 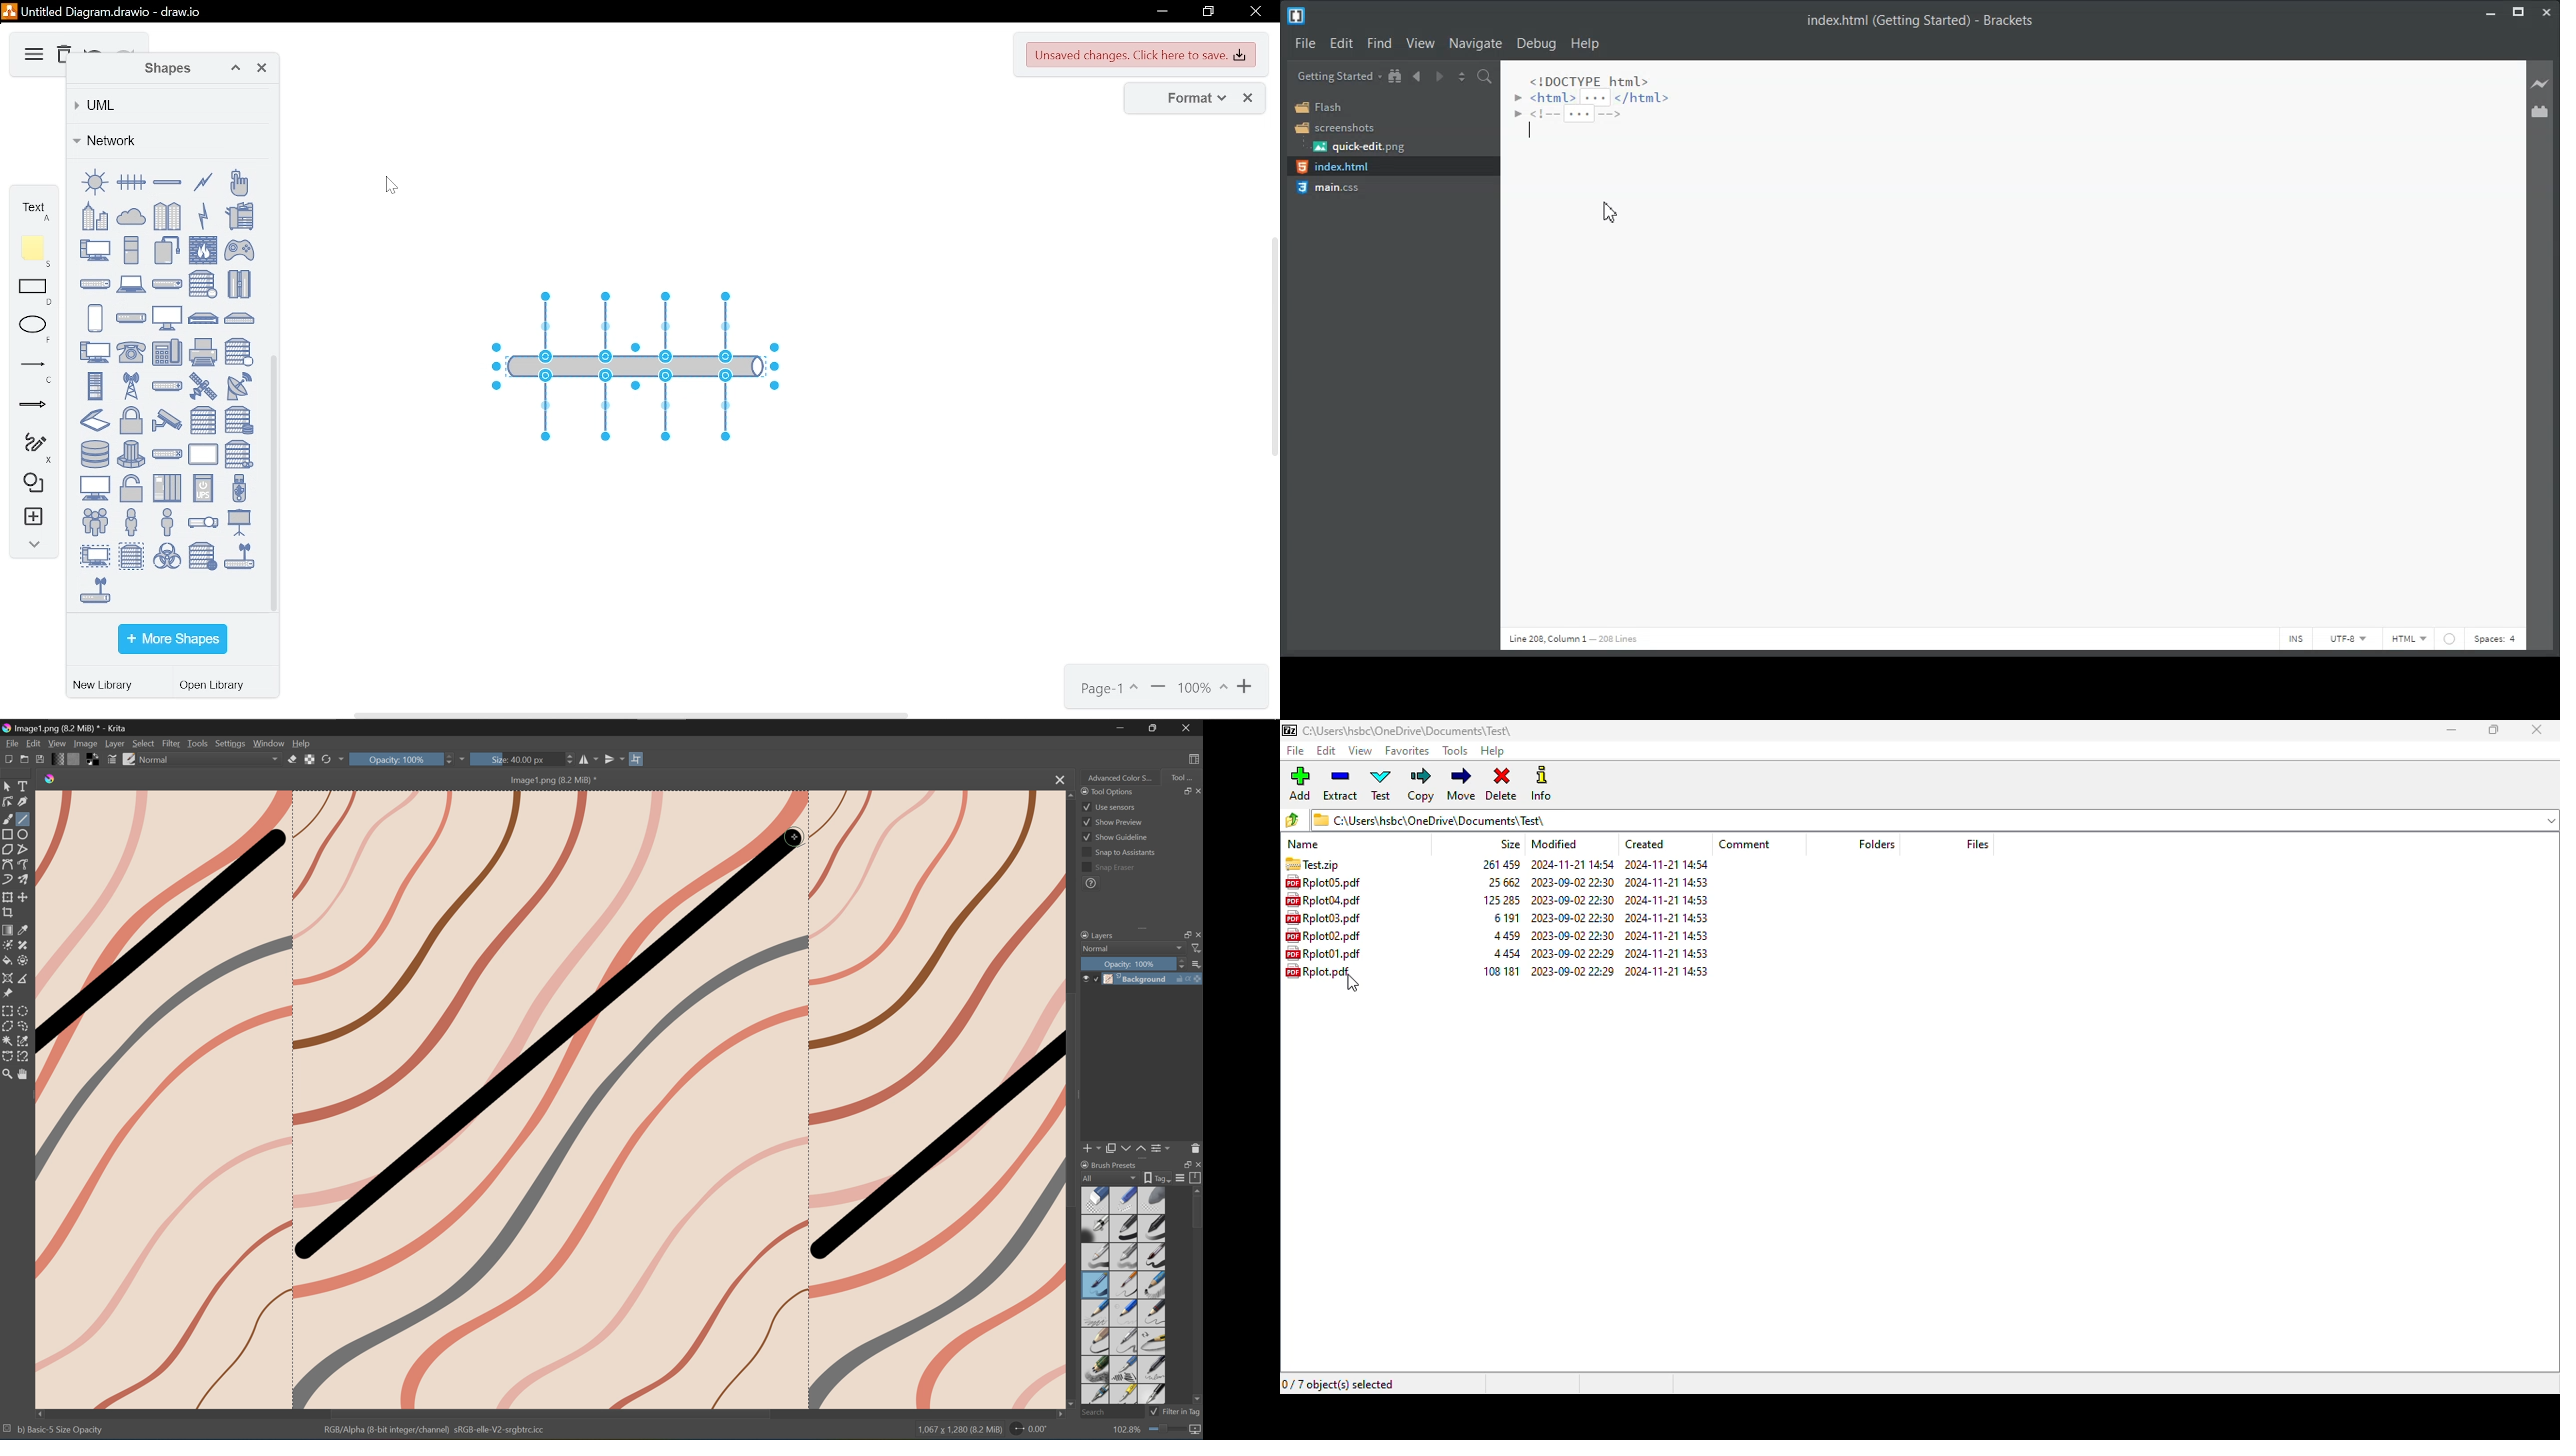 I want to click on  Rplot02.pdf, so click(x=1324, y=937).